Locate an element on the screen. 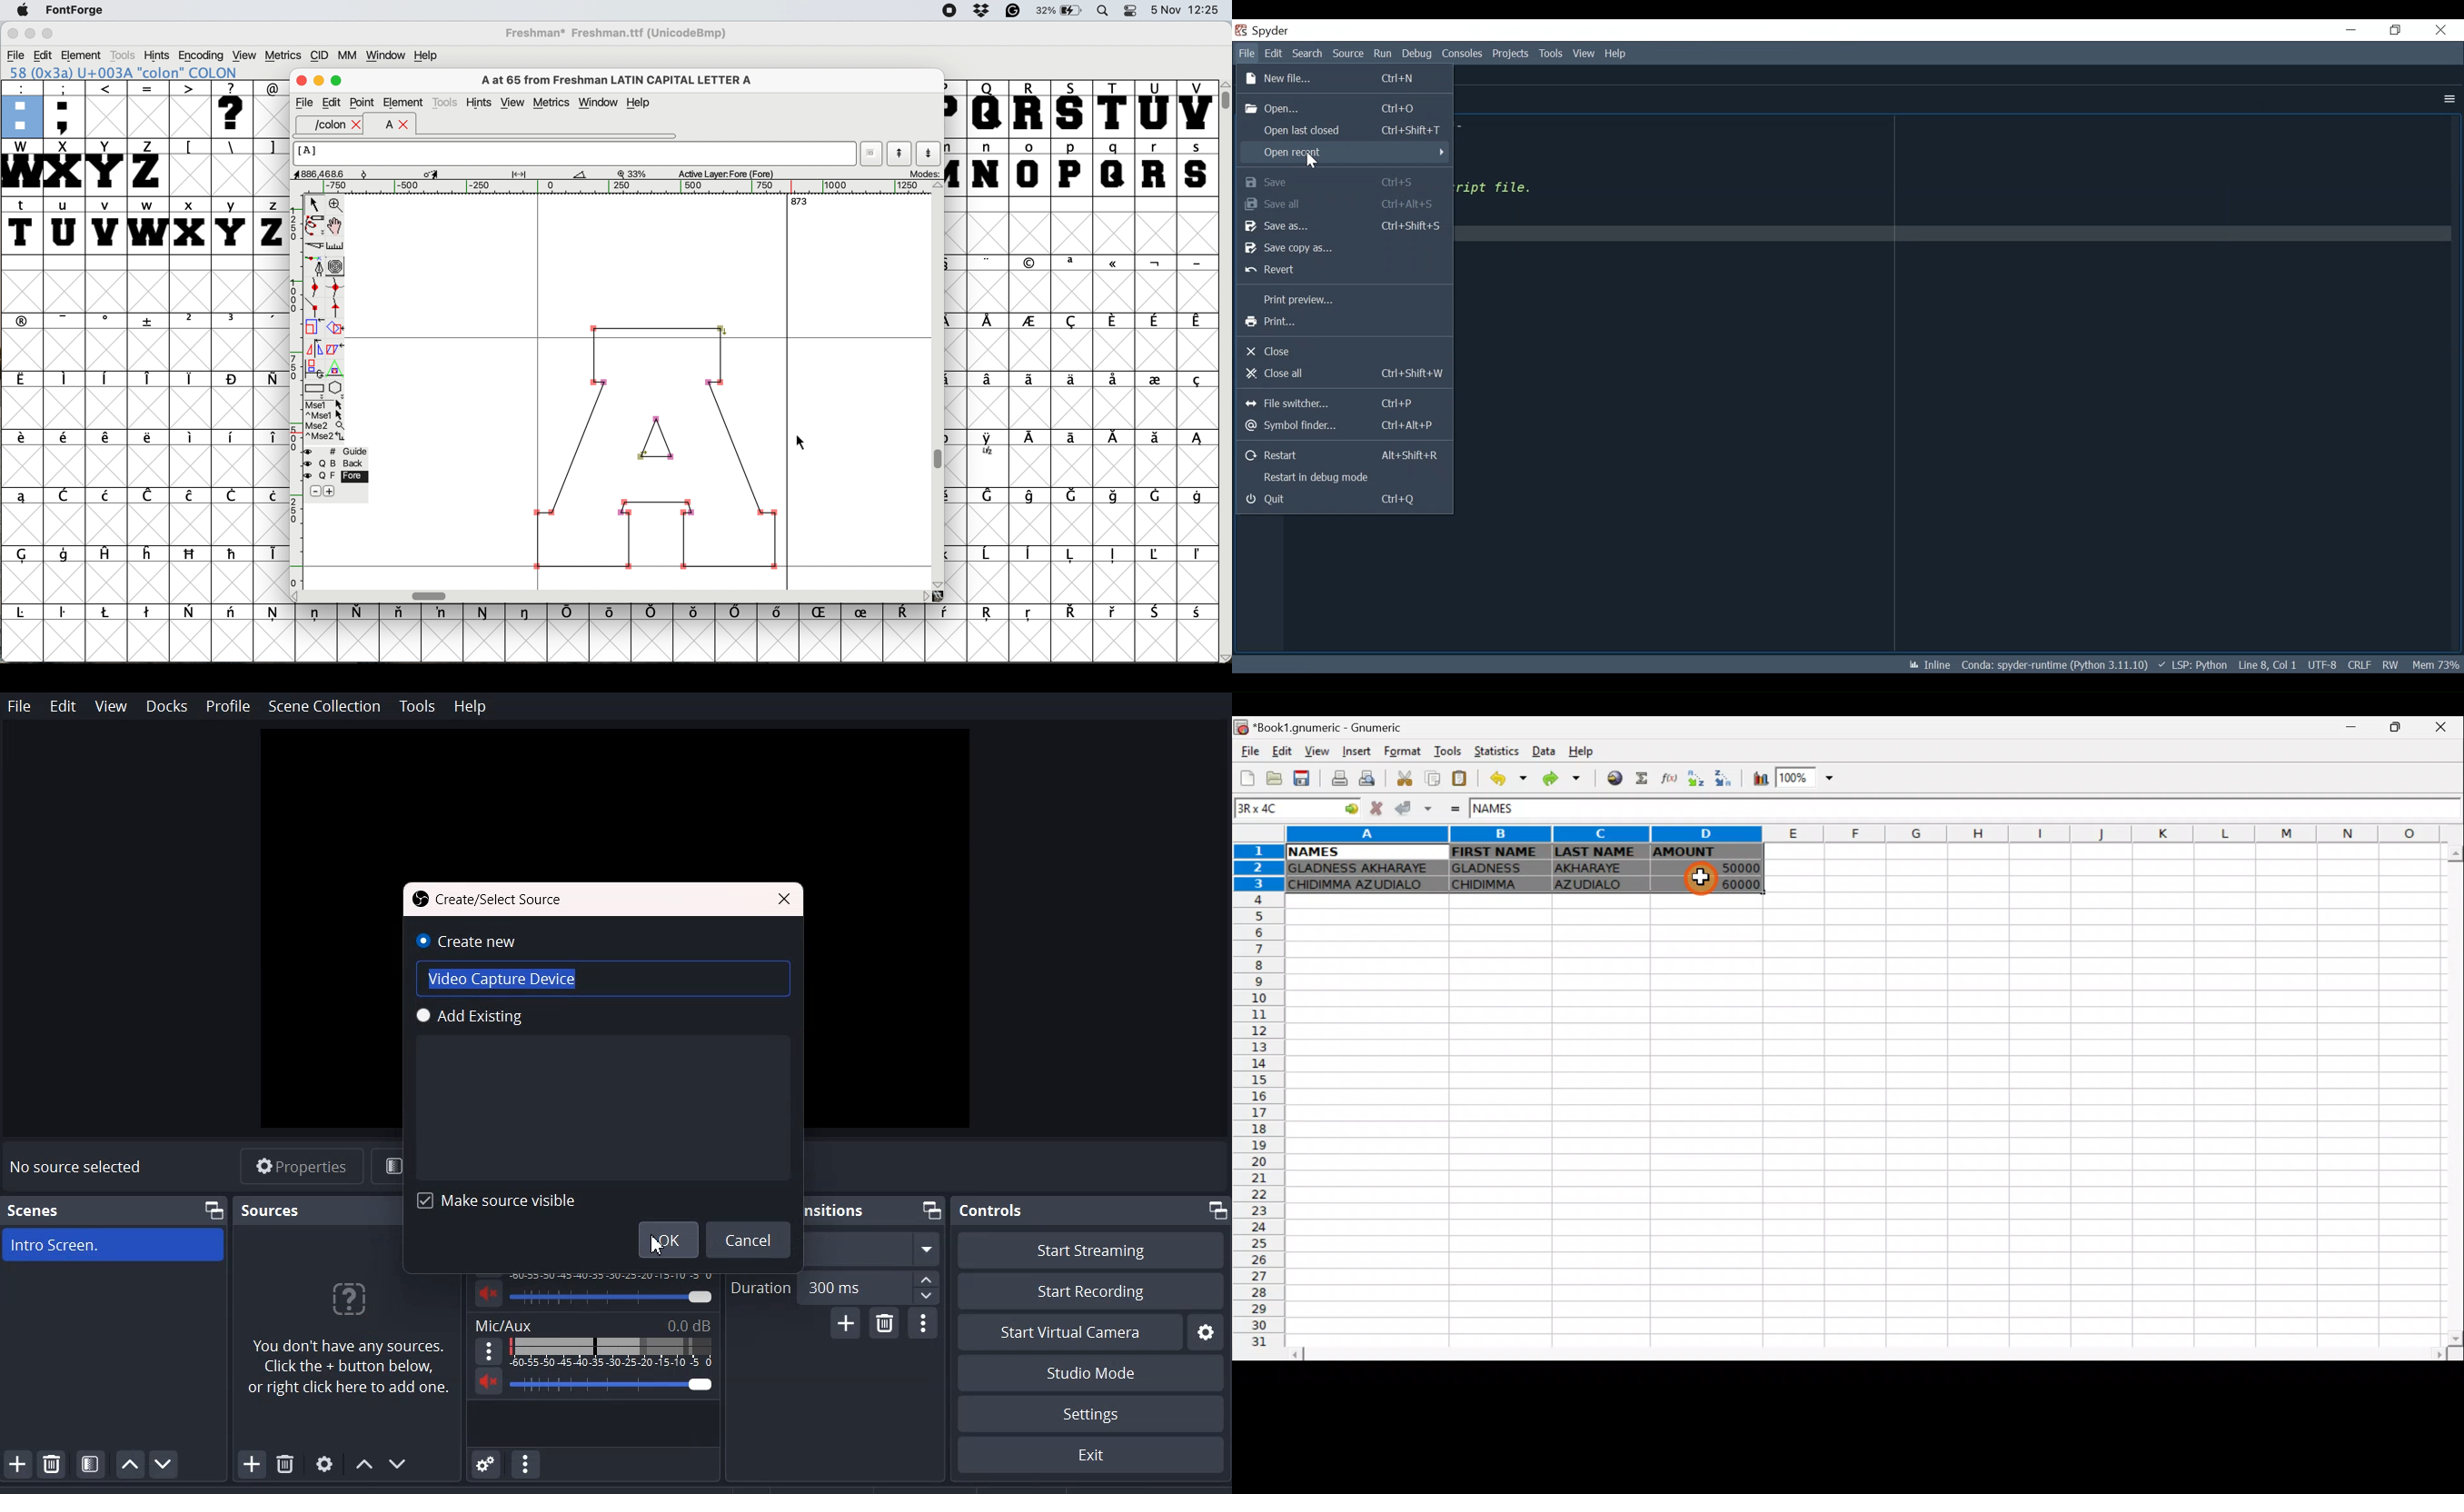  m is located at coordinates (956, 167).